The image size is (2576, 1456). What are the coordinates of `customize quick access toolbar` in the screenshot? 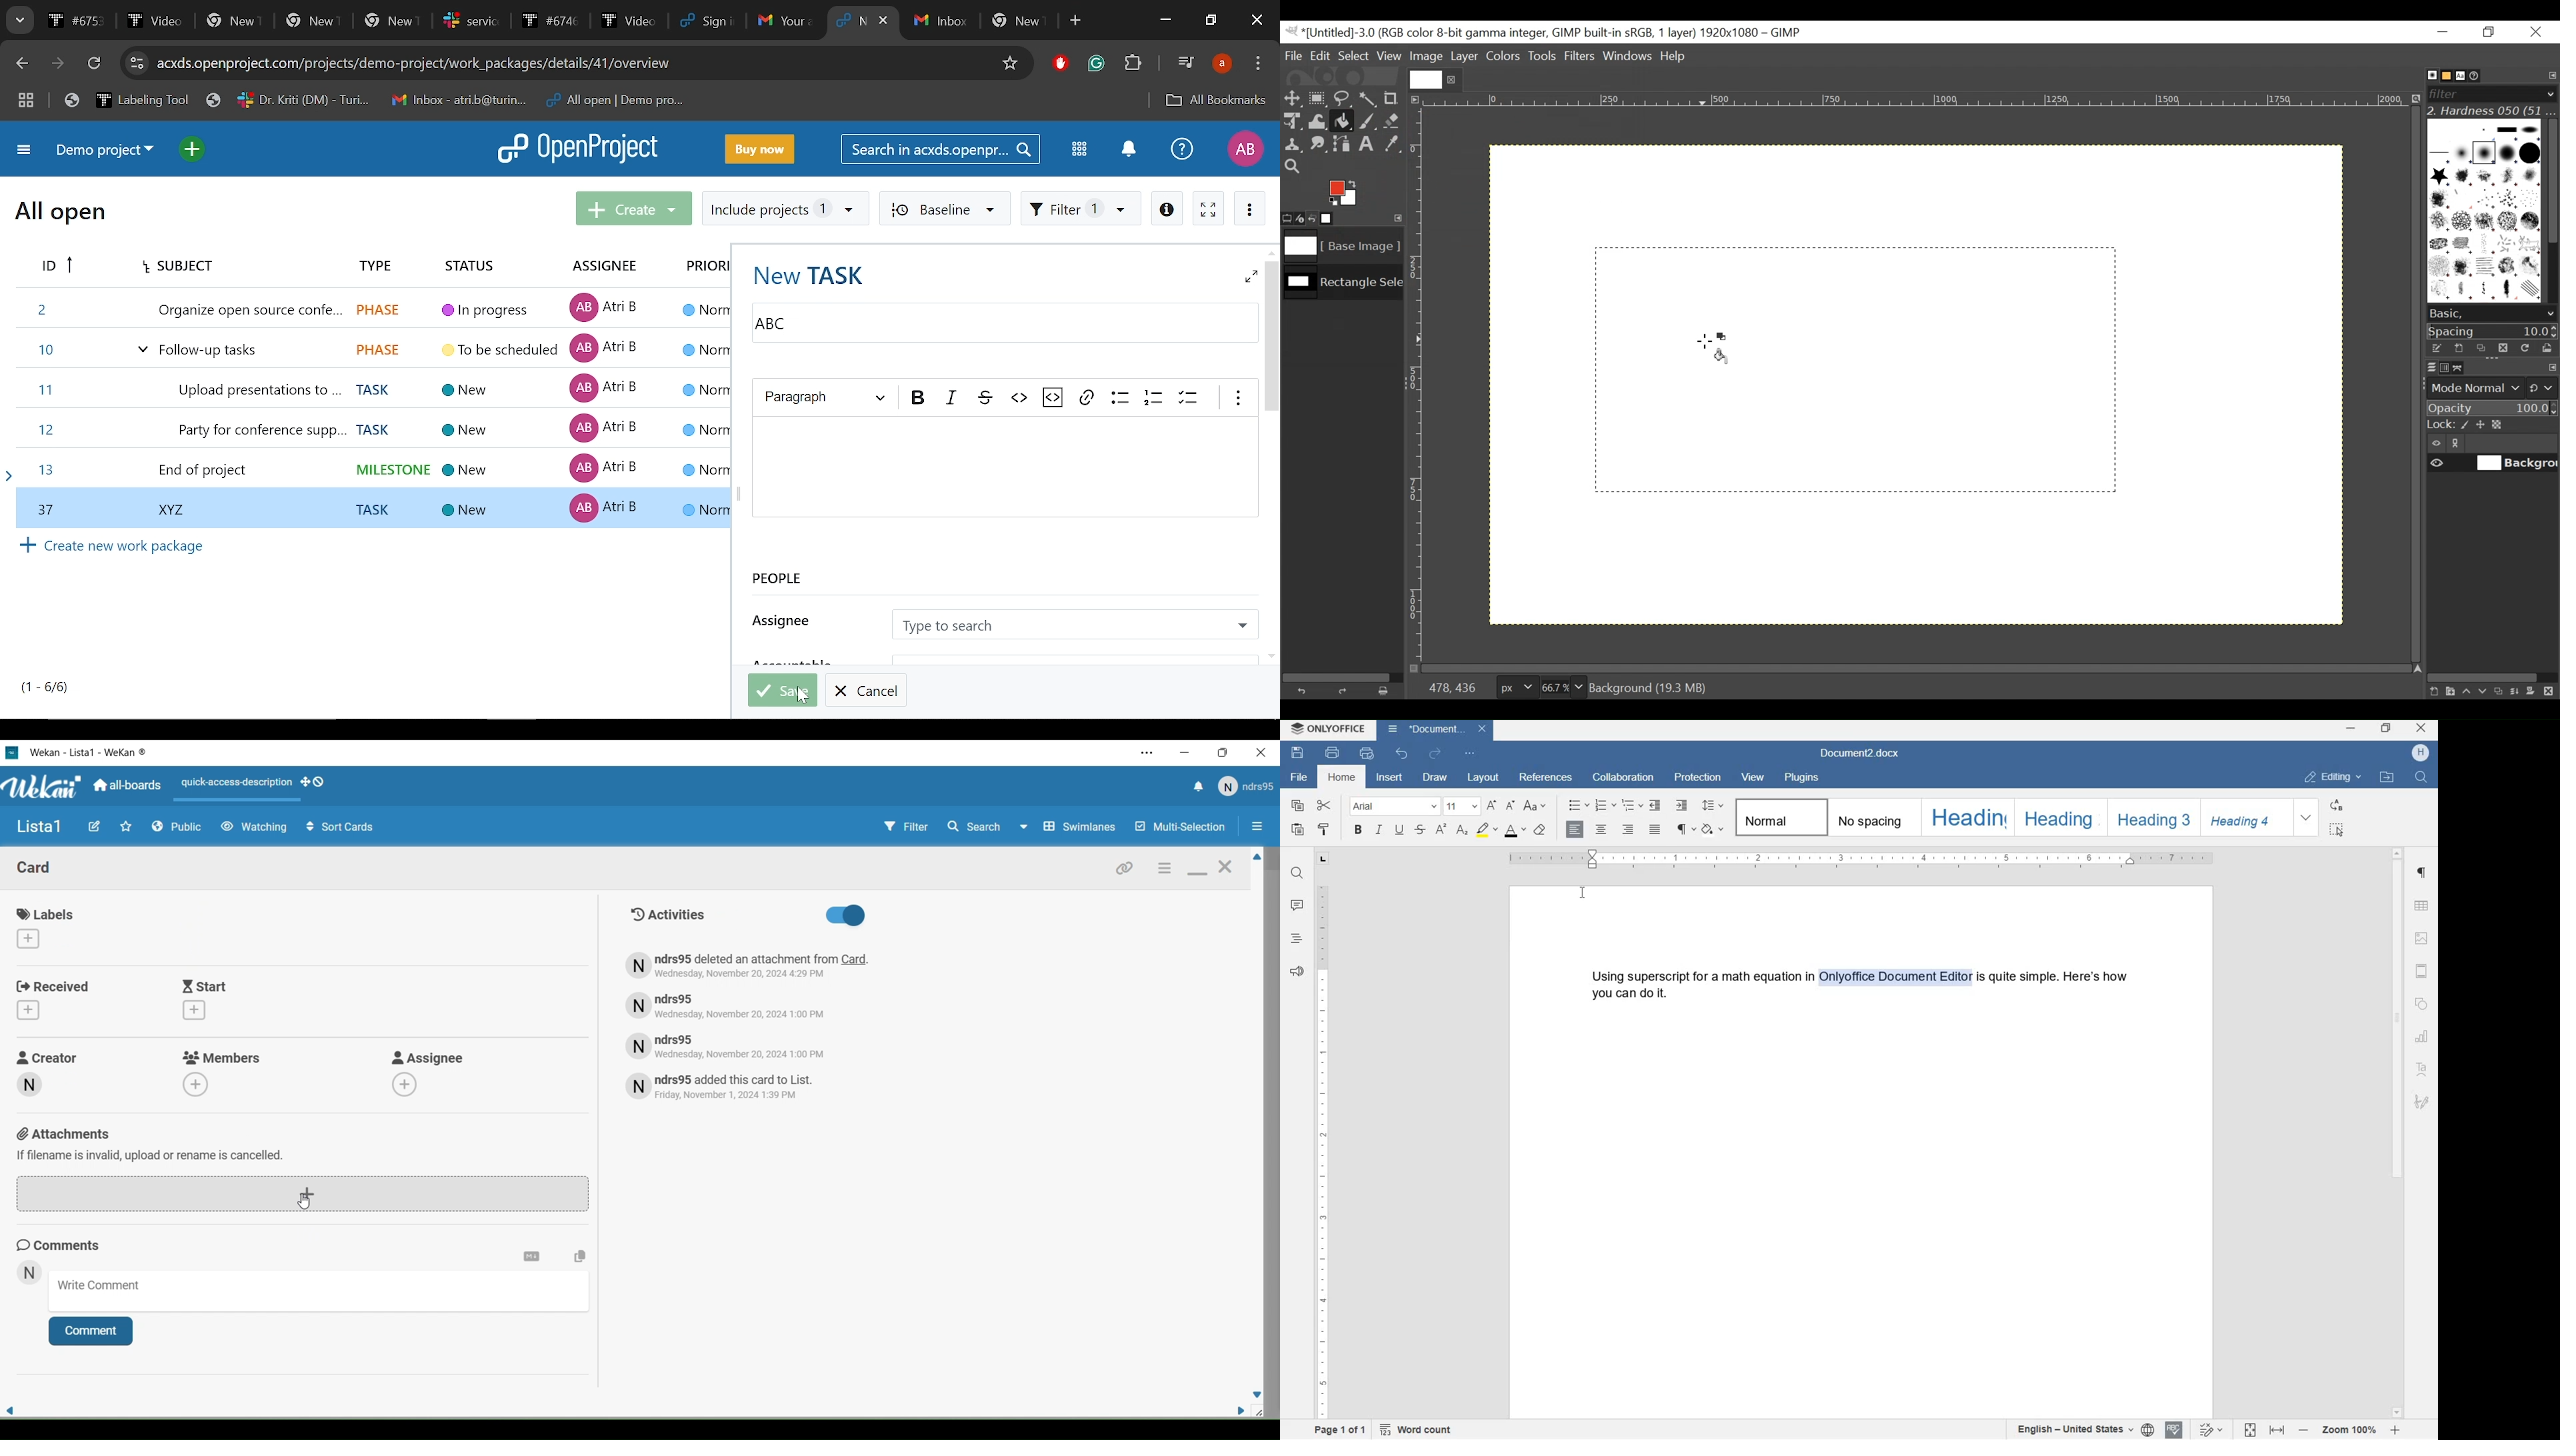 It's located at (1468, 753).